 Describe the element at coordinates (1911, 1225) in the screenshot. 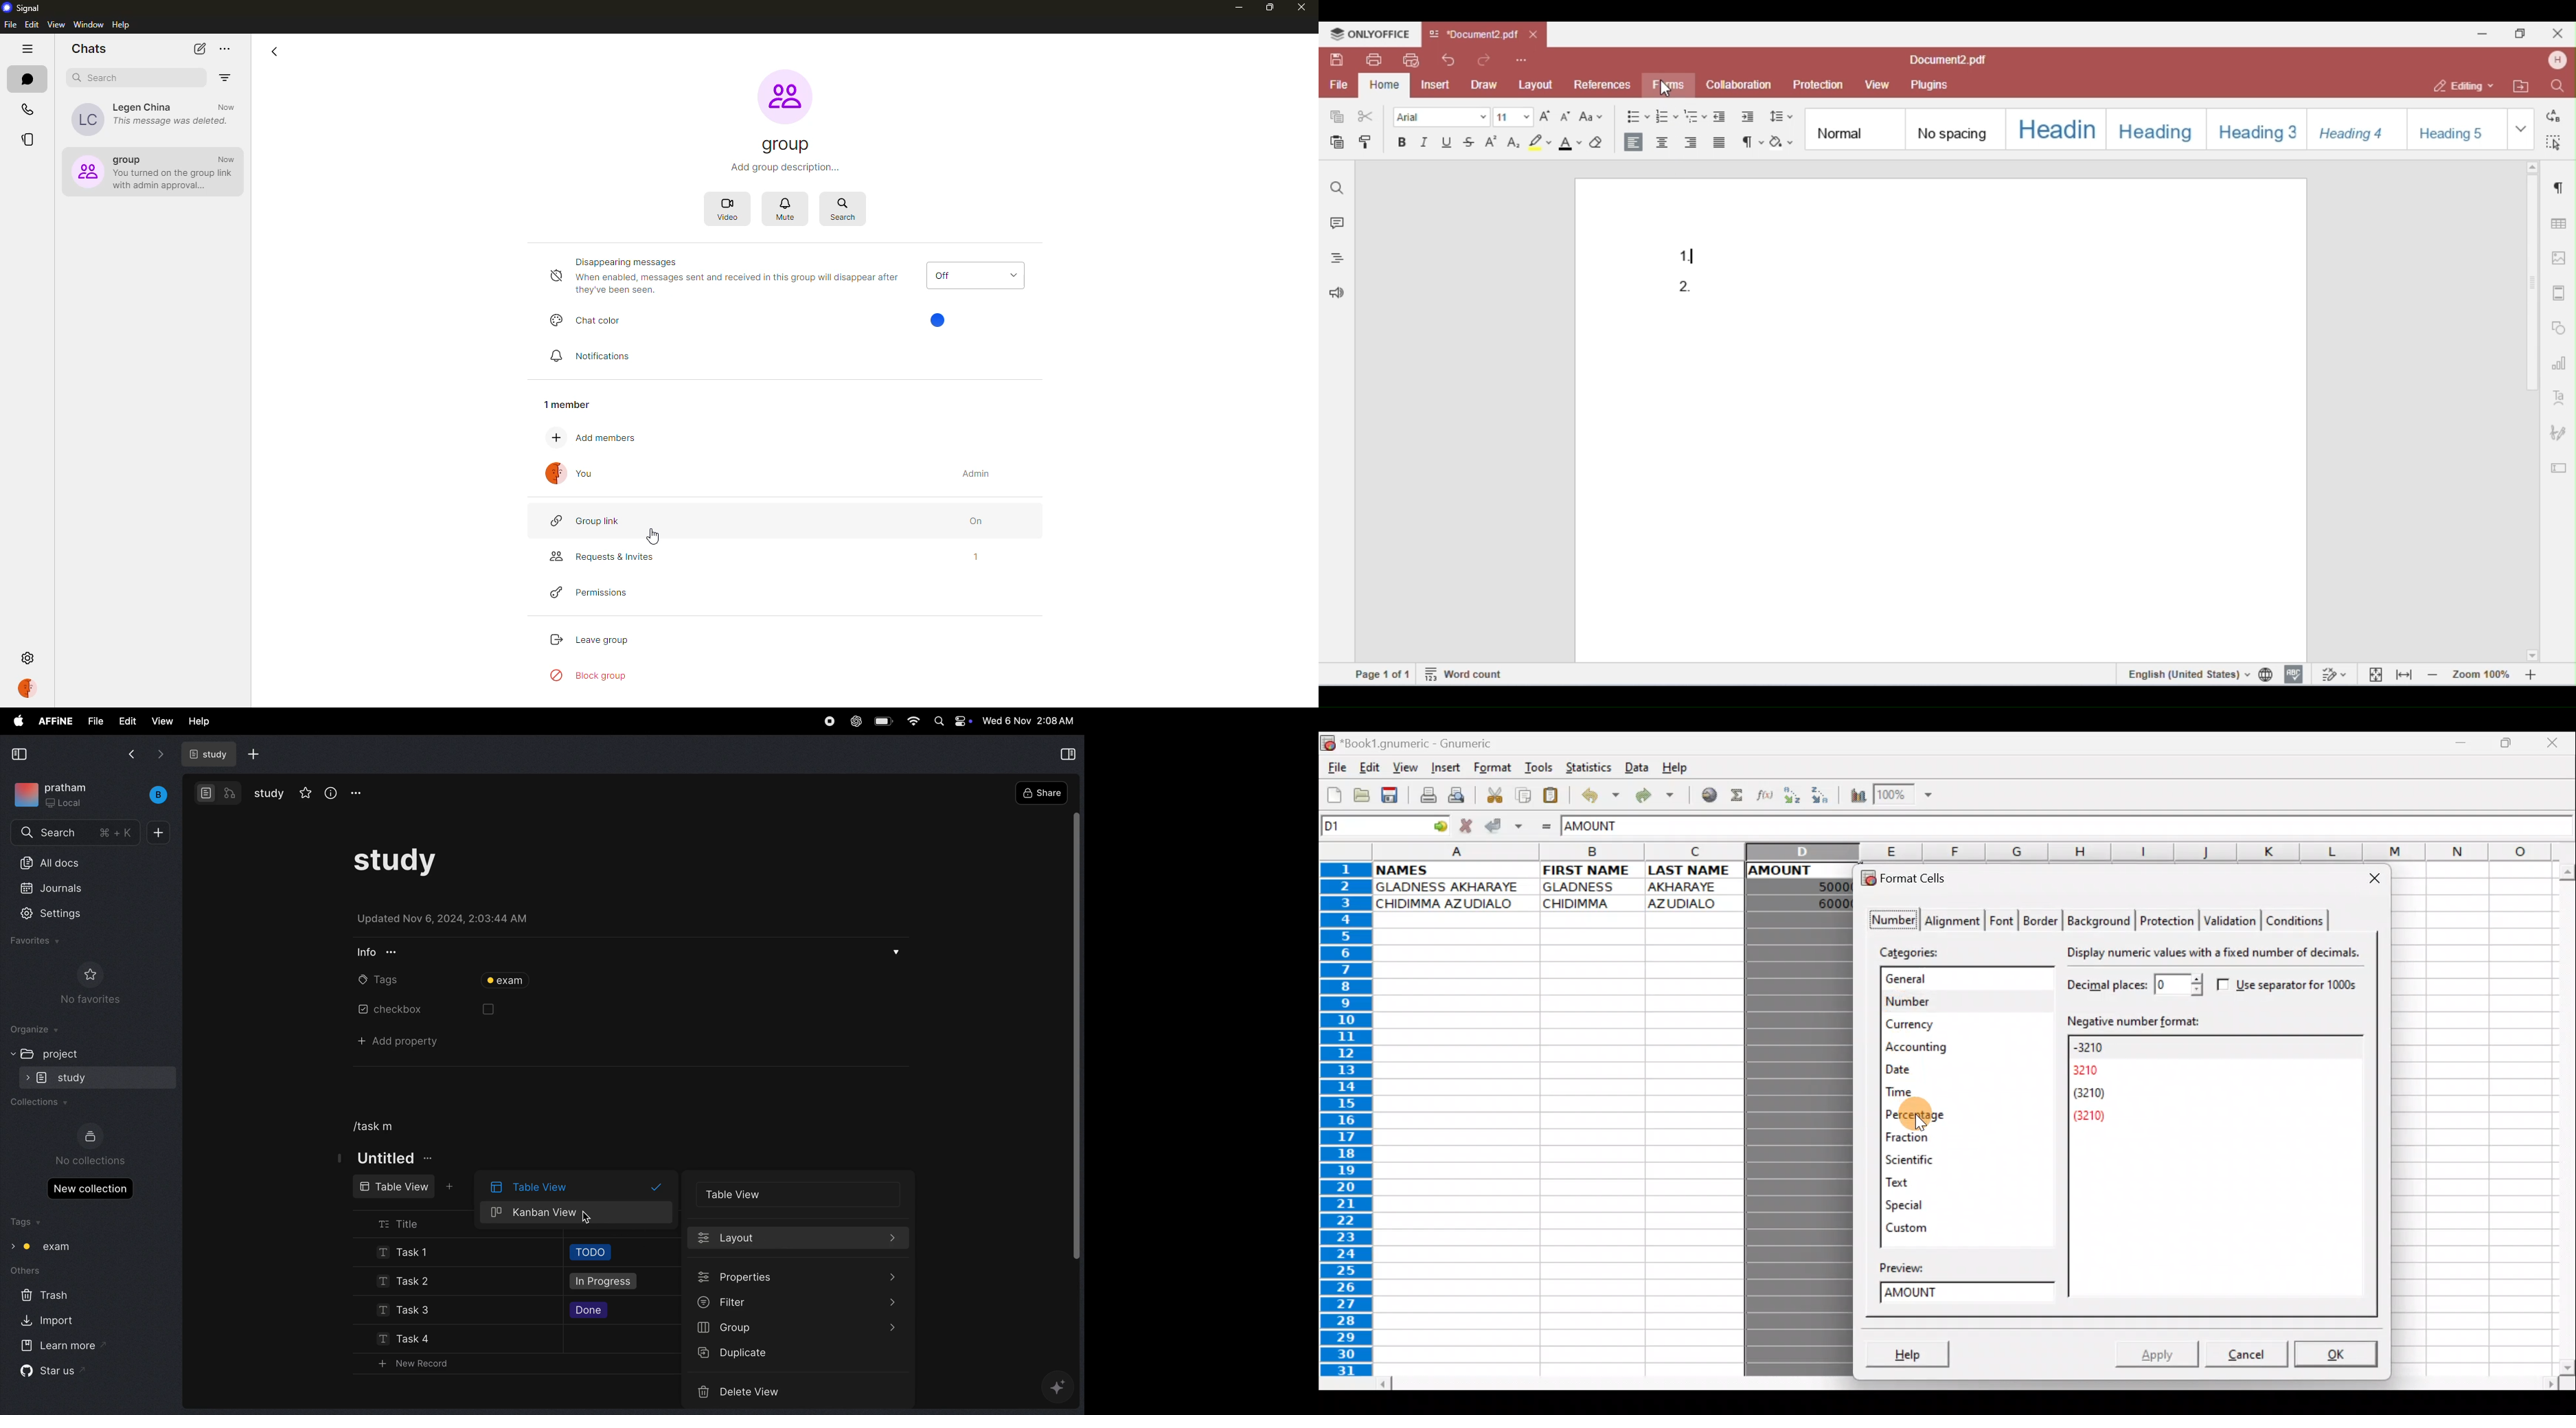

I see `Custom` at that location.